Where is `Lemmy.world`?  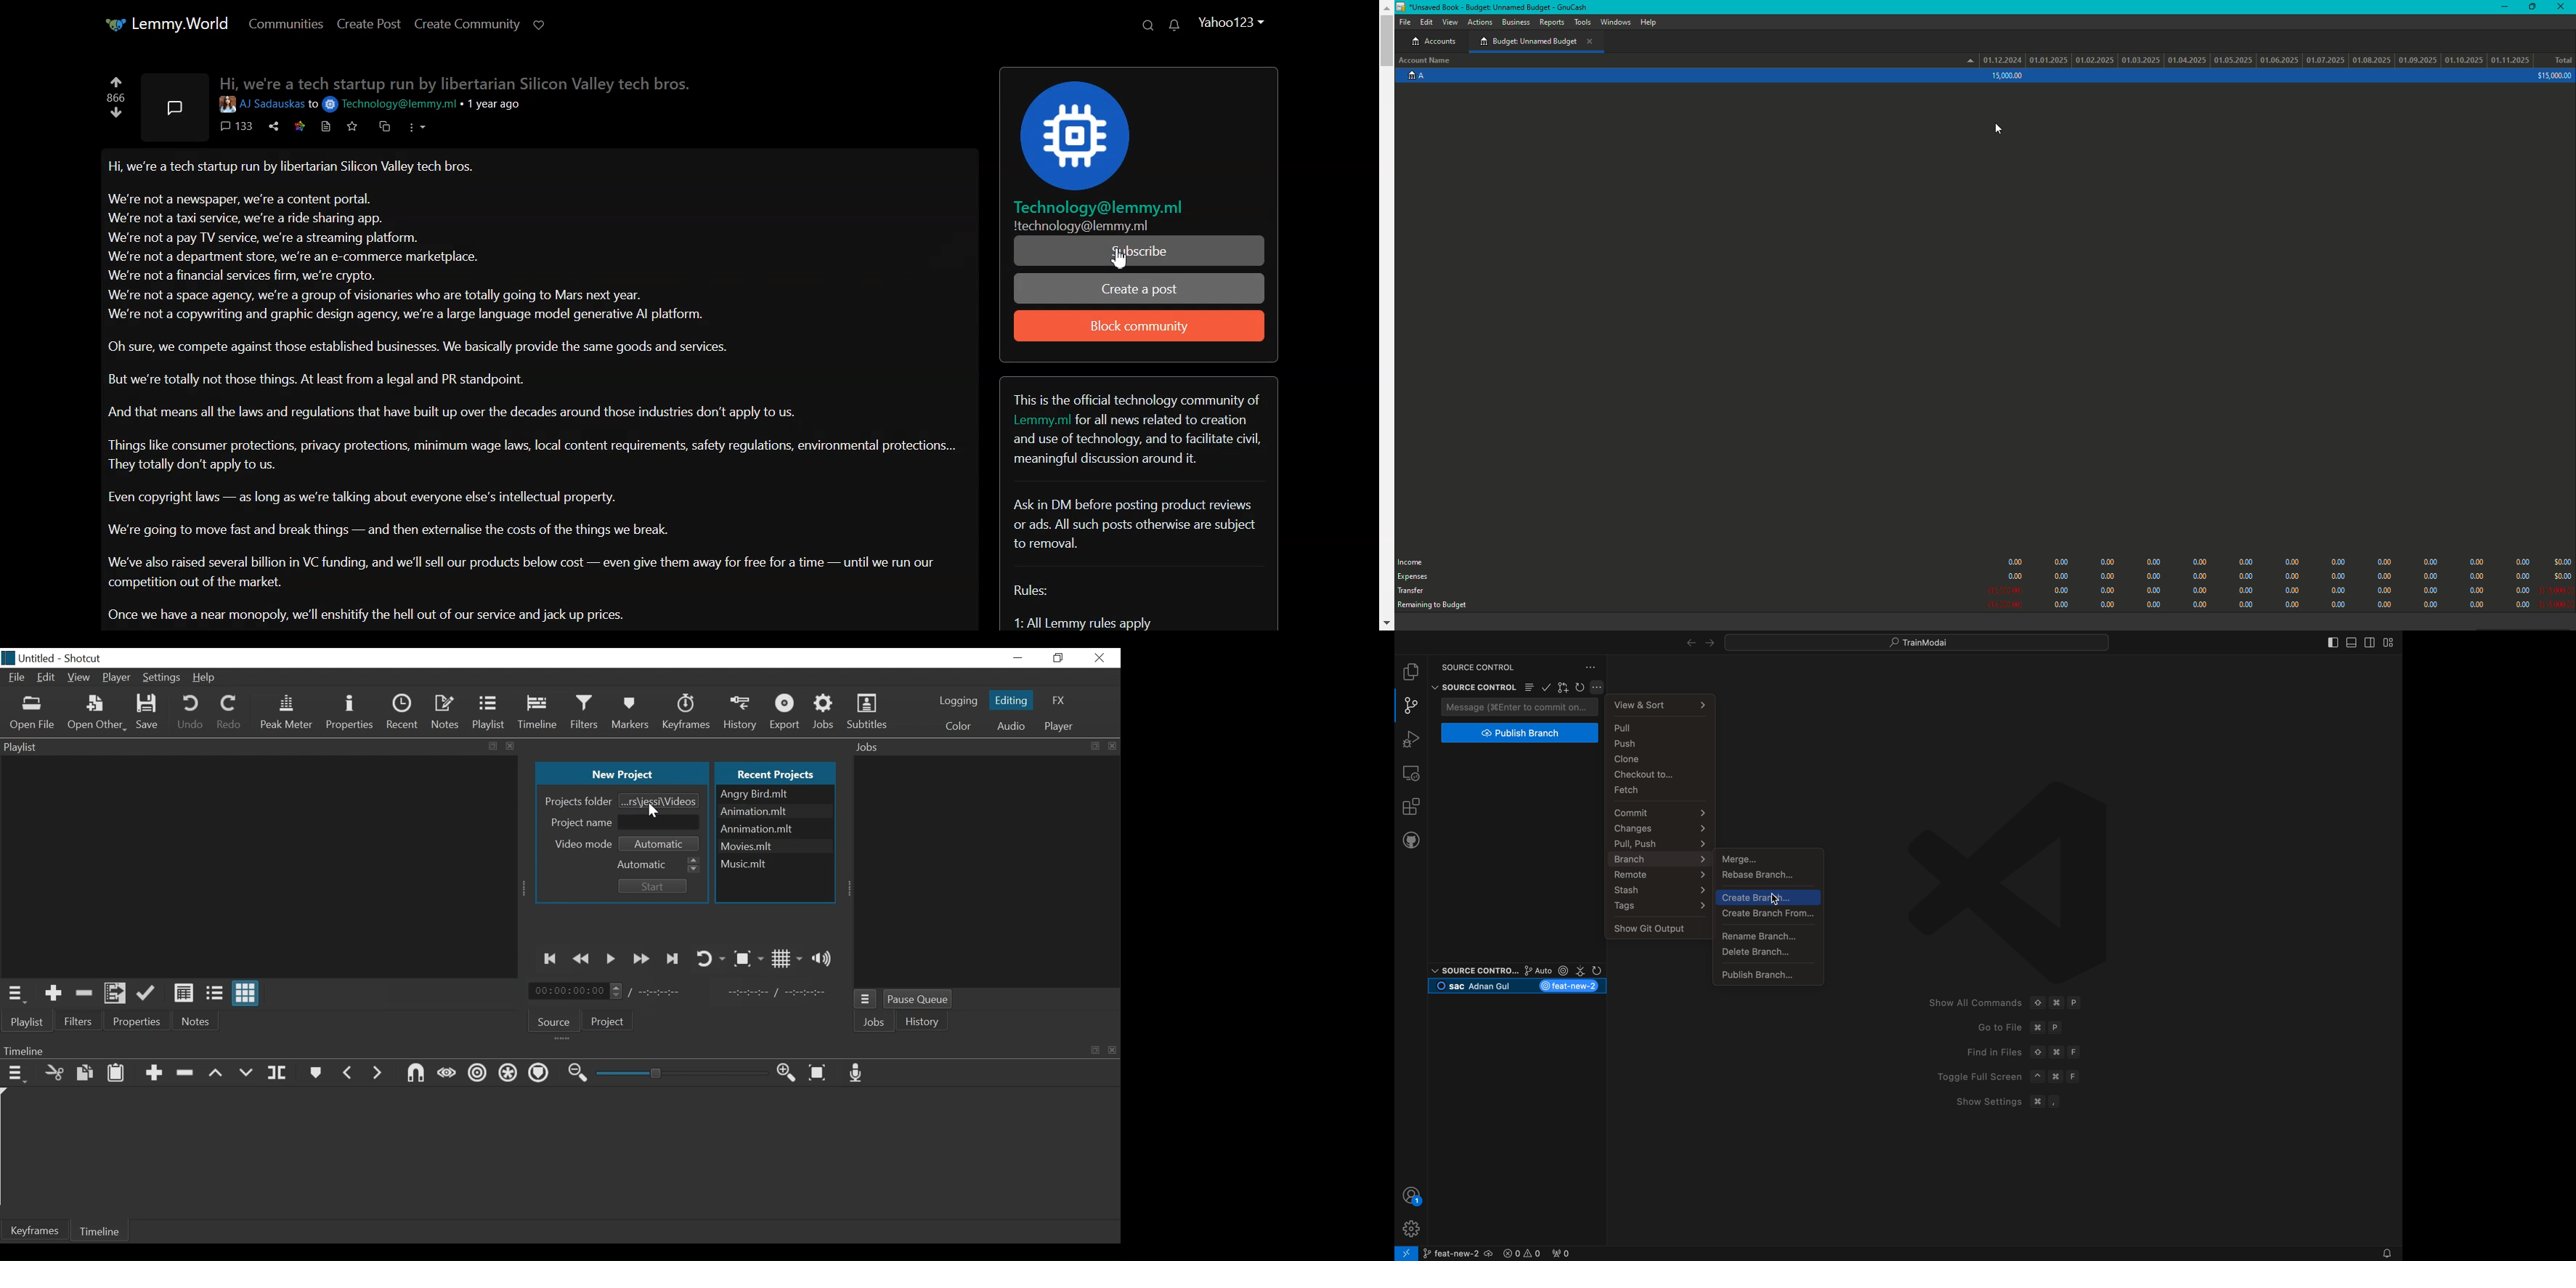
Lemmy.world is located at coordinates (165, 23).